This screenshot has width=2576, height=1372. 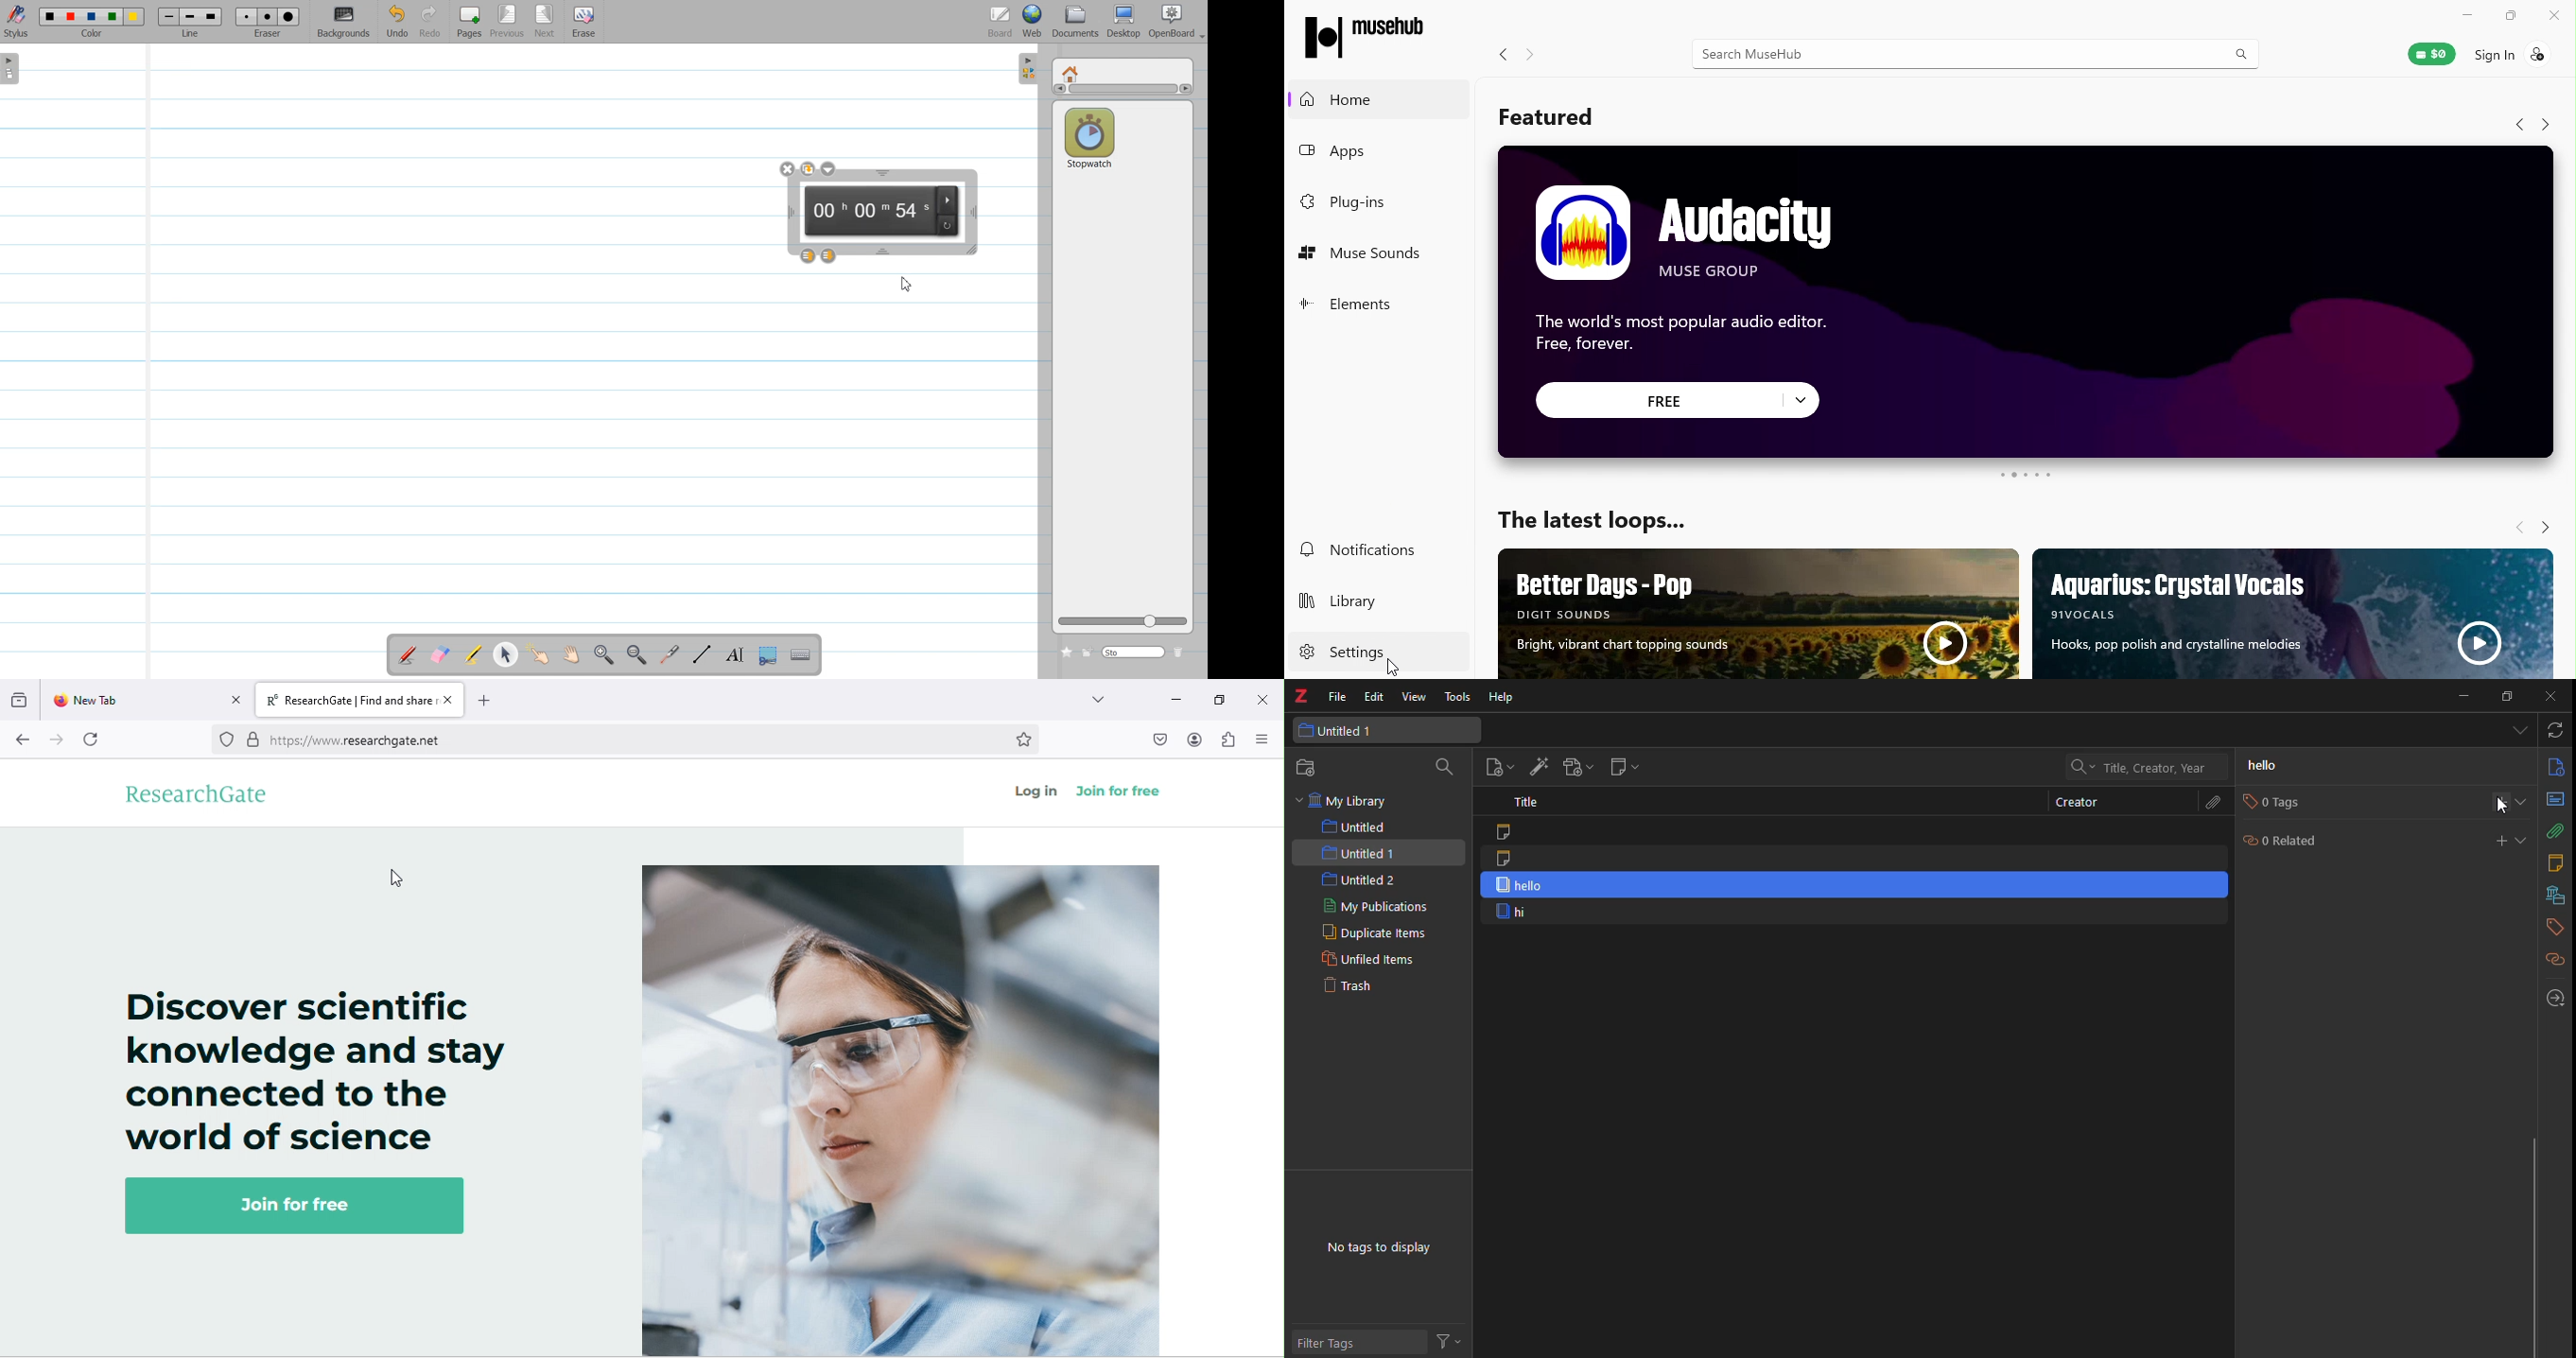 I want to click on Navigate forward, so click(x=2548, y=125).